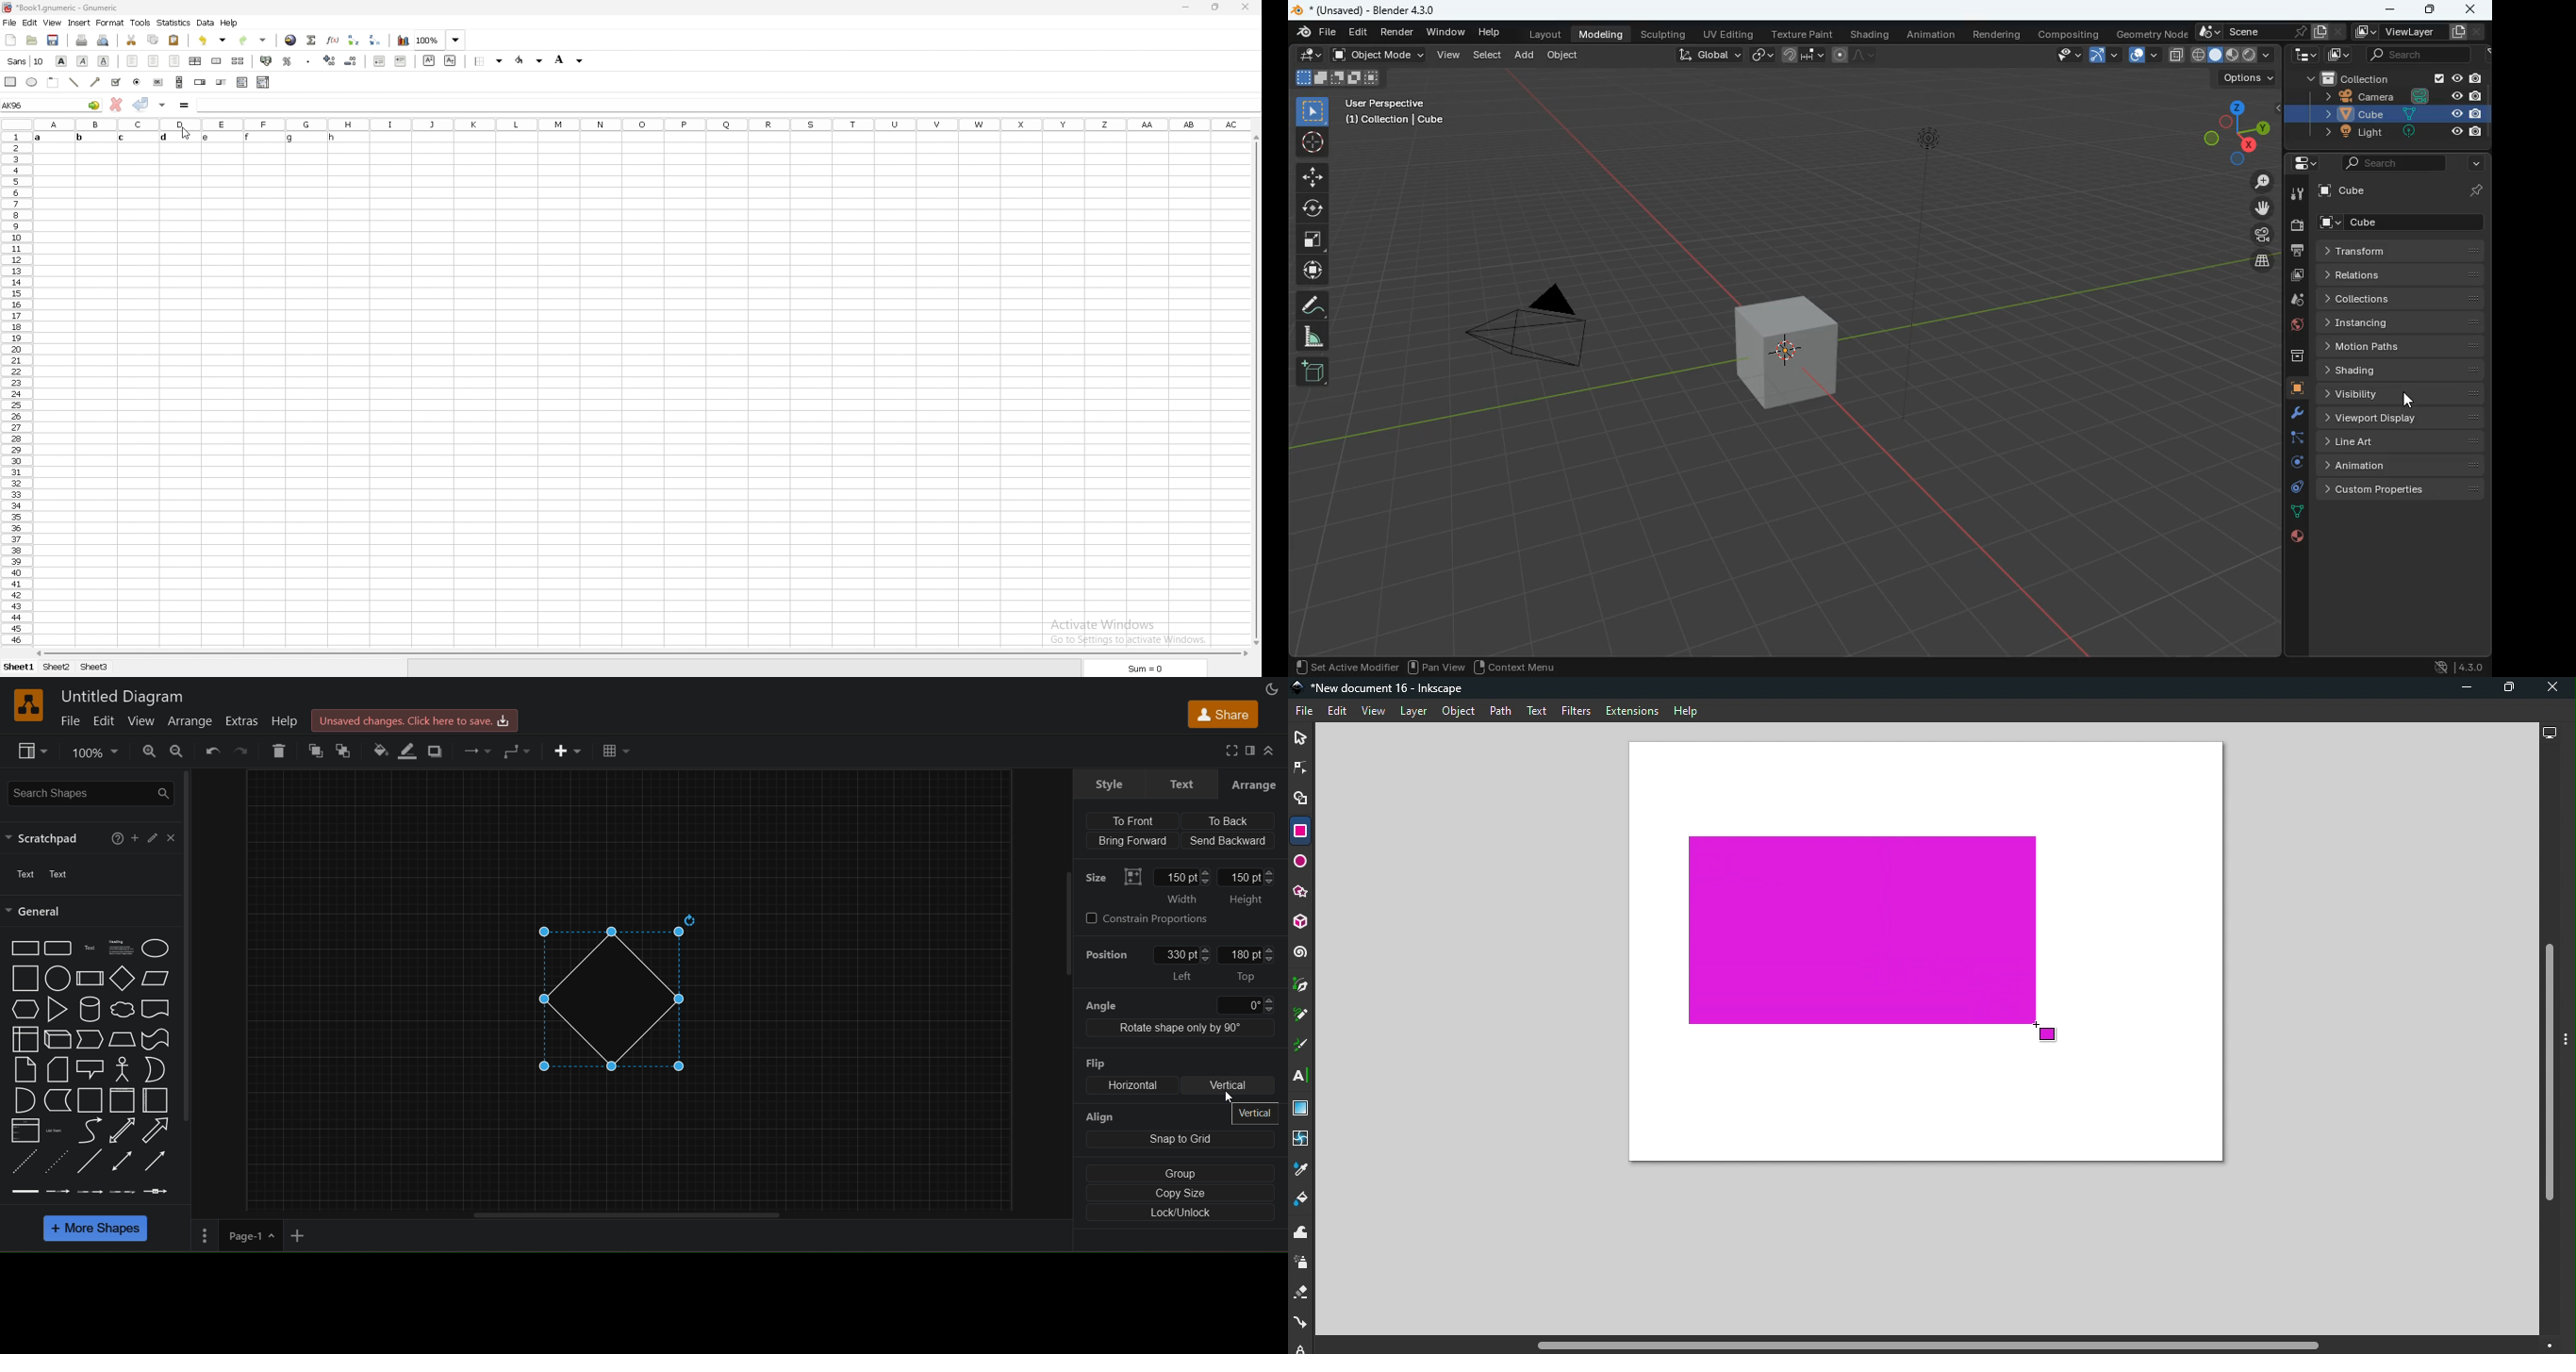 This screenshot has height=1372, width=2576. What do you see at coordinates (1539, 712) in the screenshot?
I see `Text` at bounding box center [1539, 712].